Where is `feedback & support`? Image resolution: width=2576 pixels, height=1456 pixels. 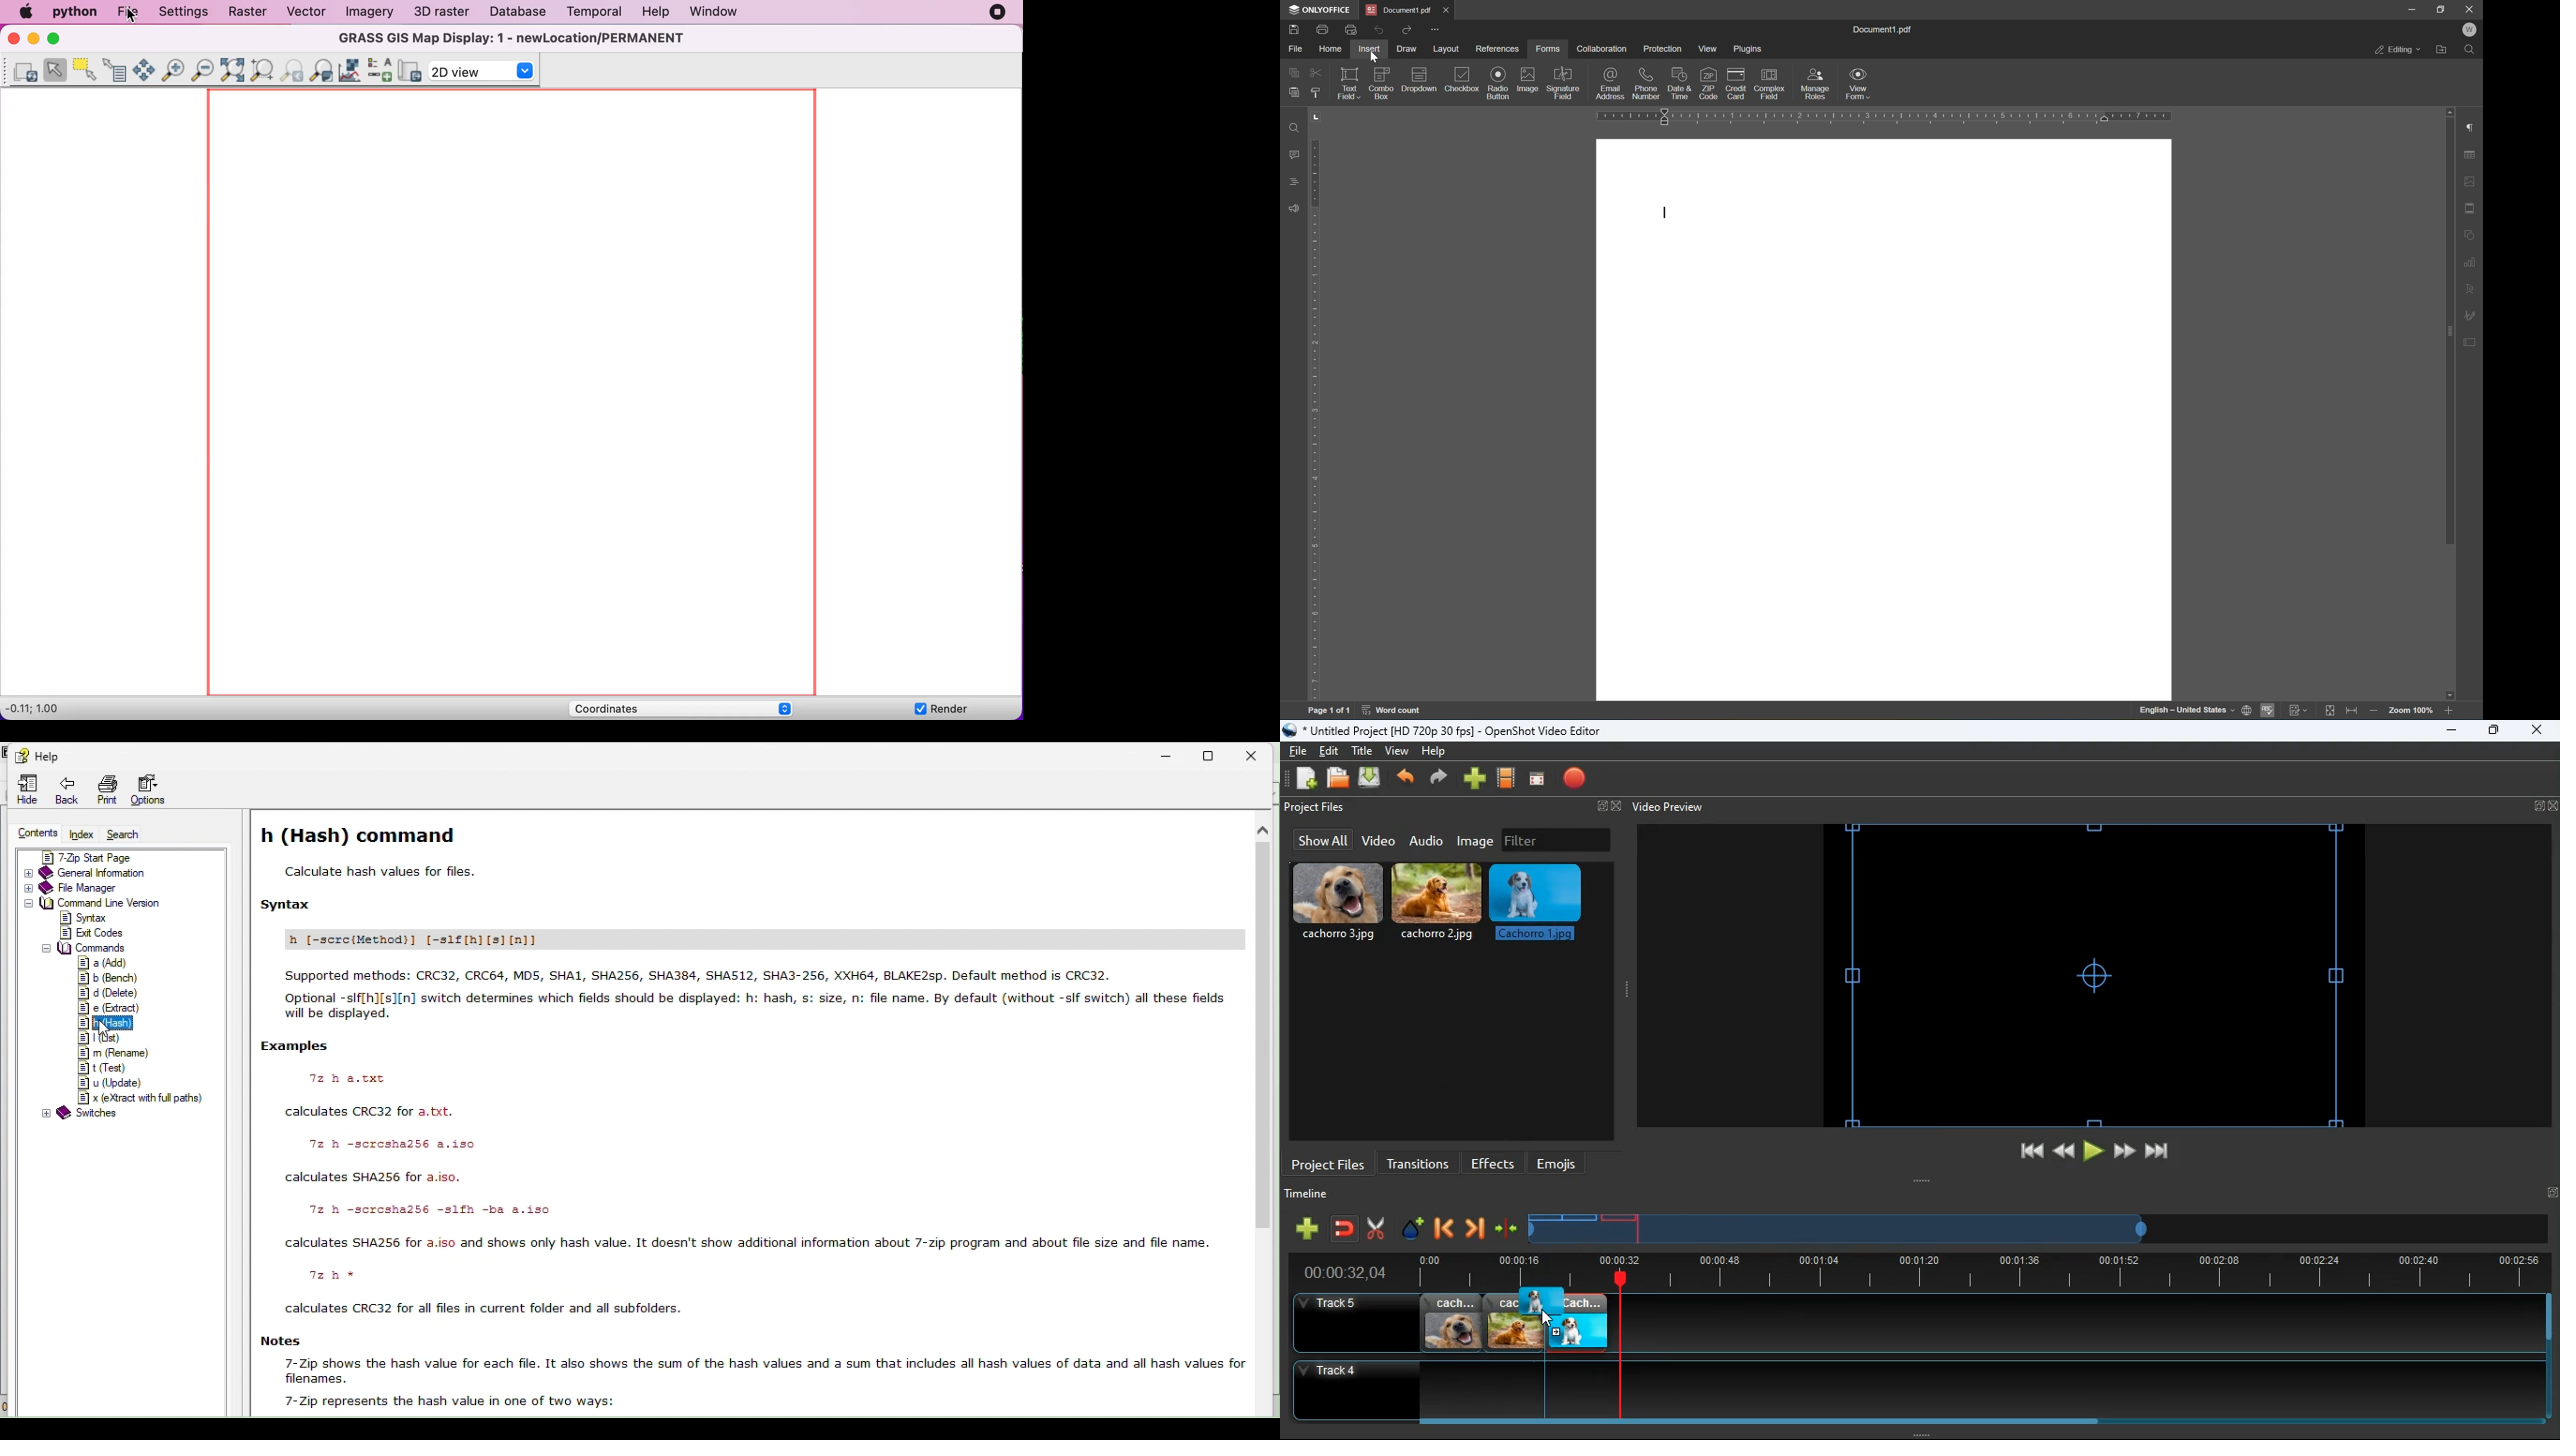 feedback & support is located at coordinates (1295, 207).